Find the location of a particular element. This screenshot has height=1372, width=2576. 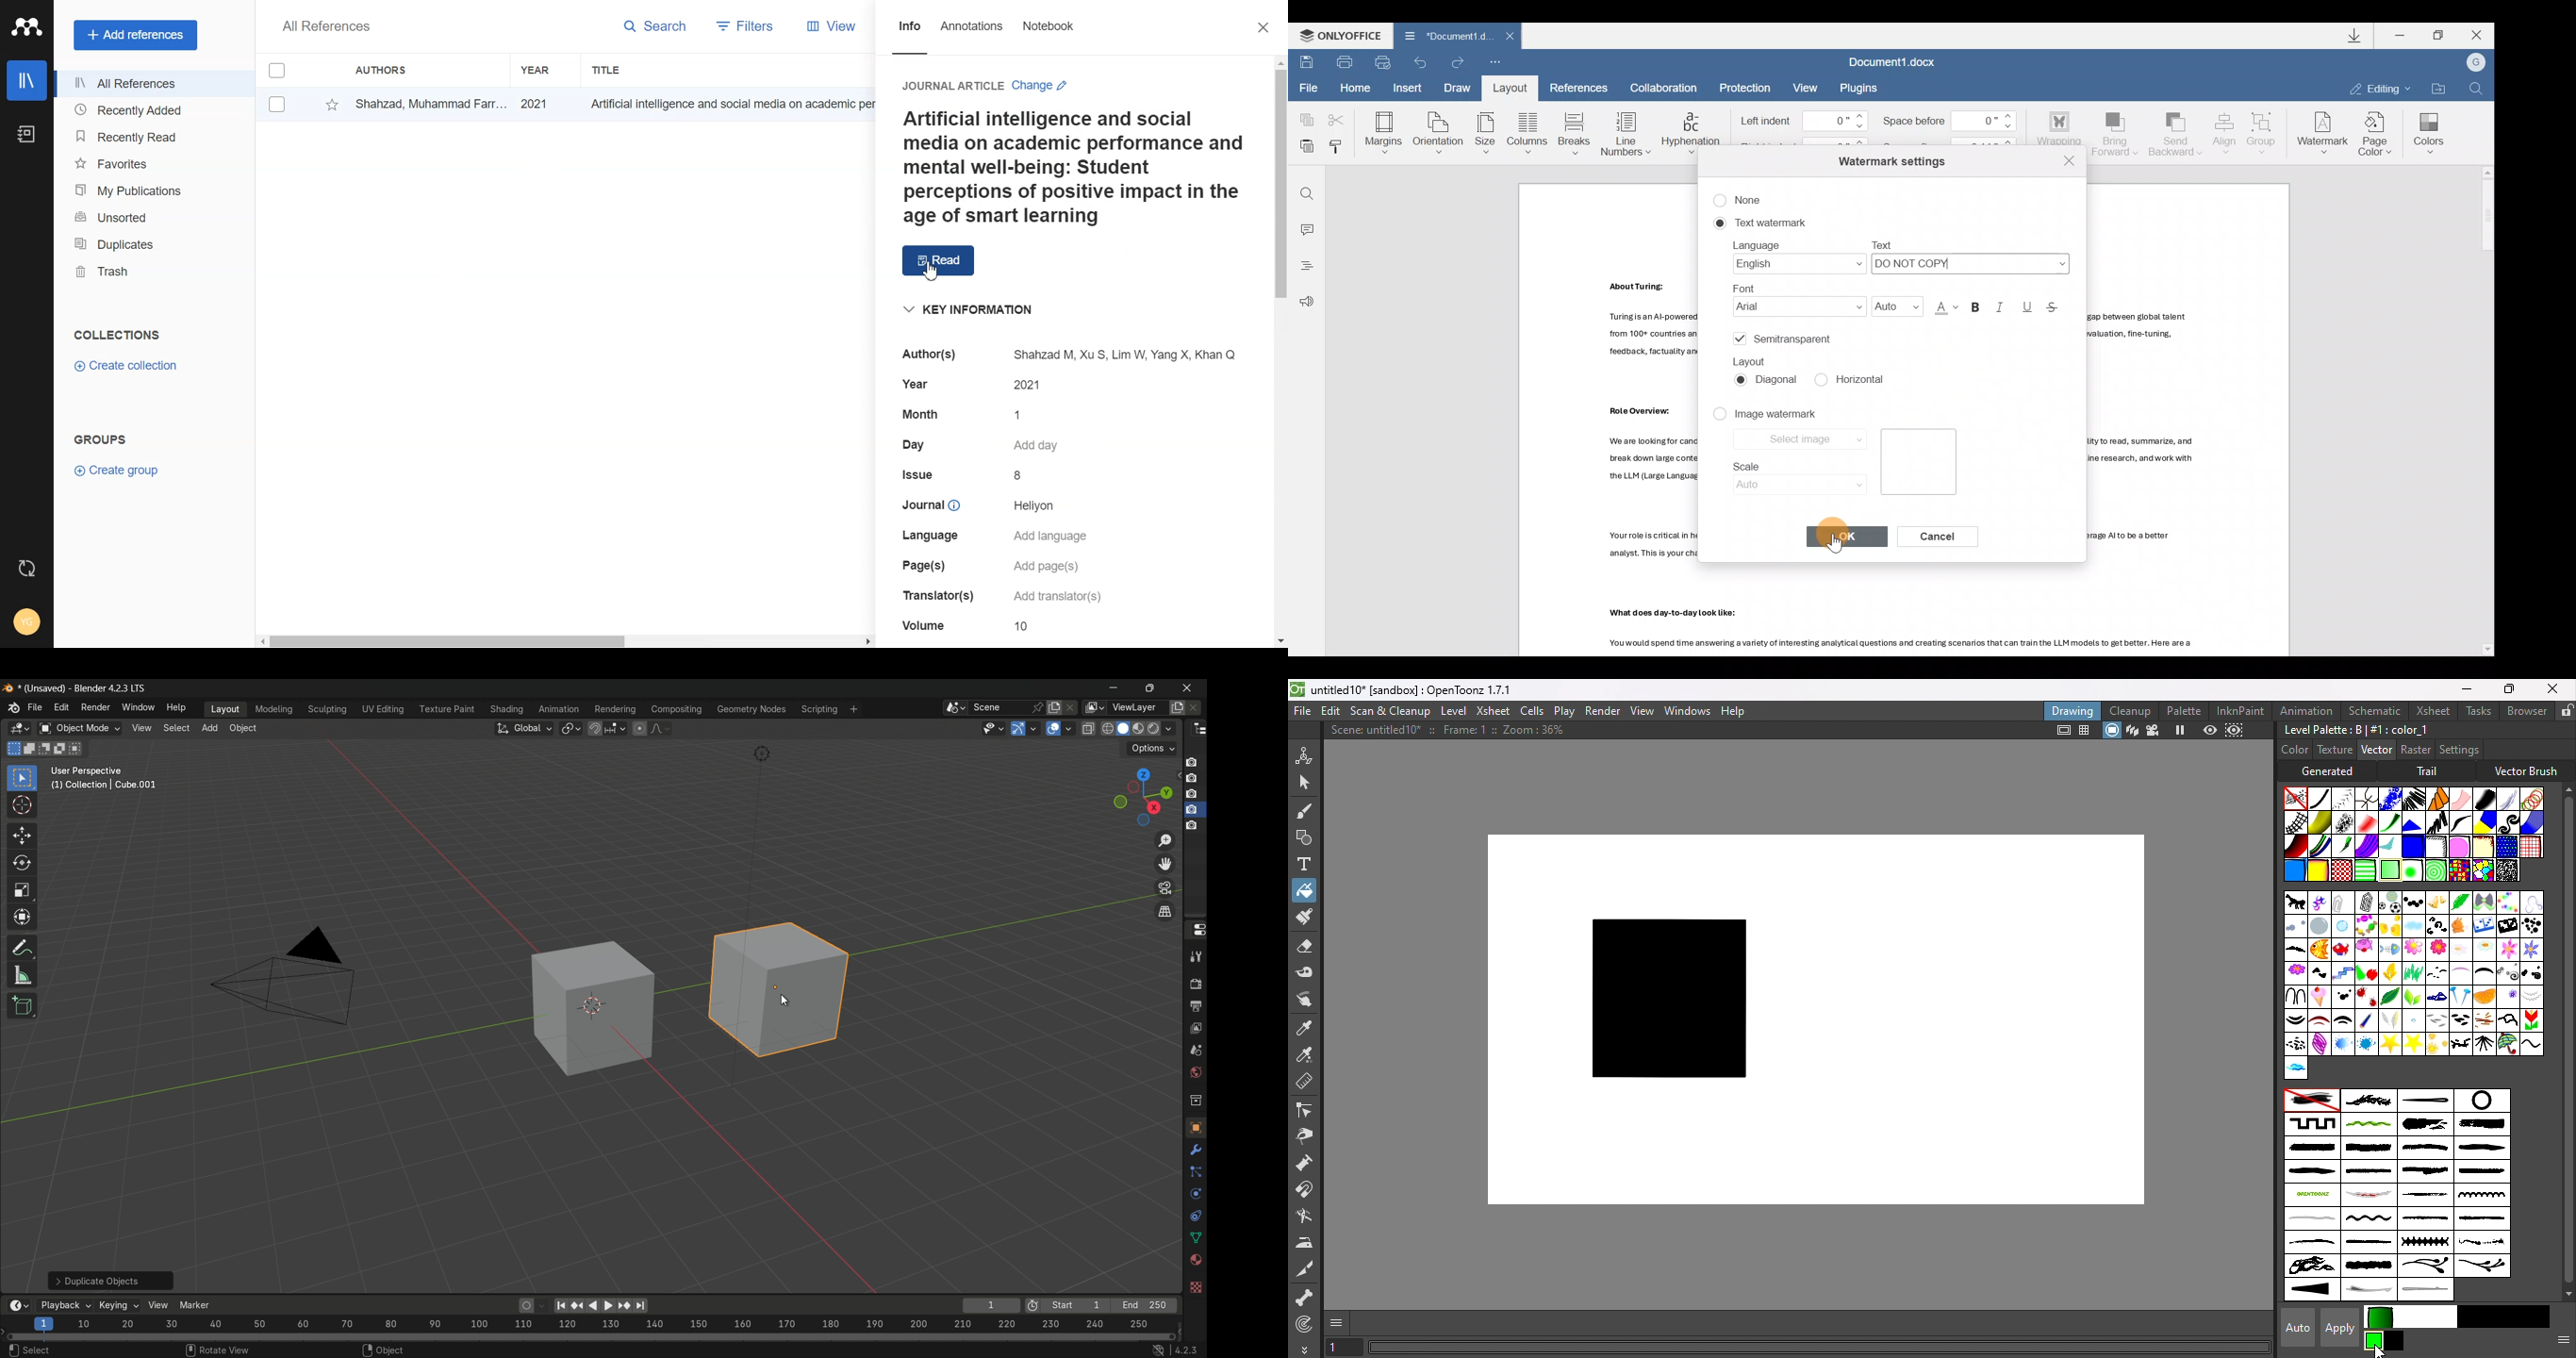

Lock rooms tab is located at coordinates (2567, 710).